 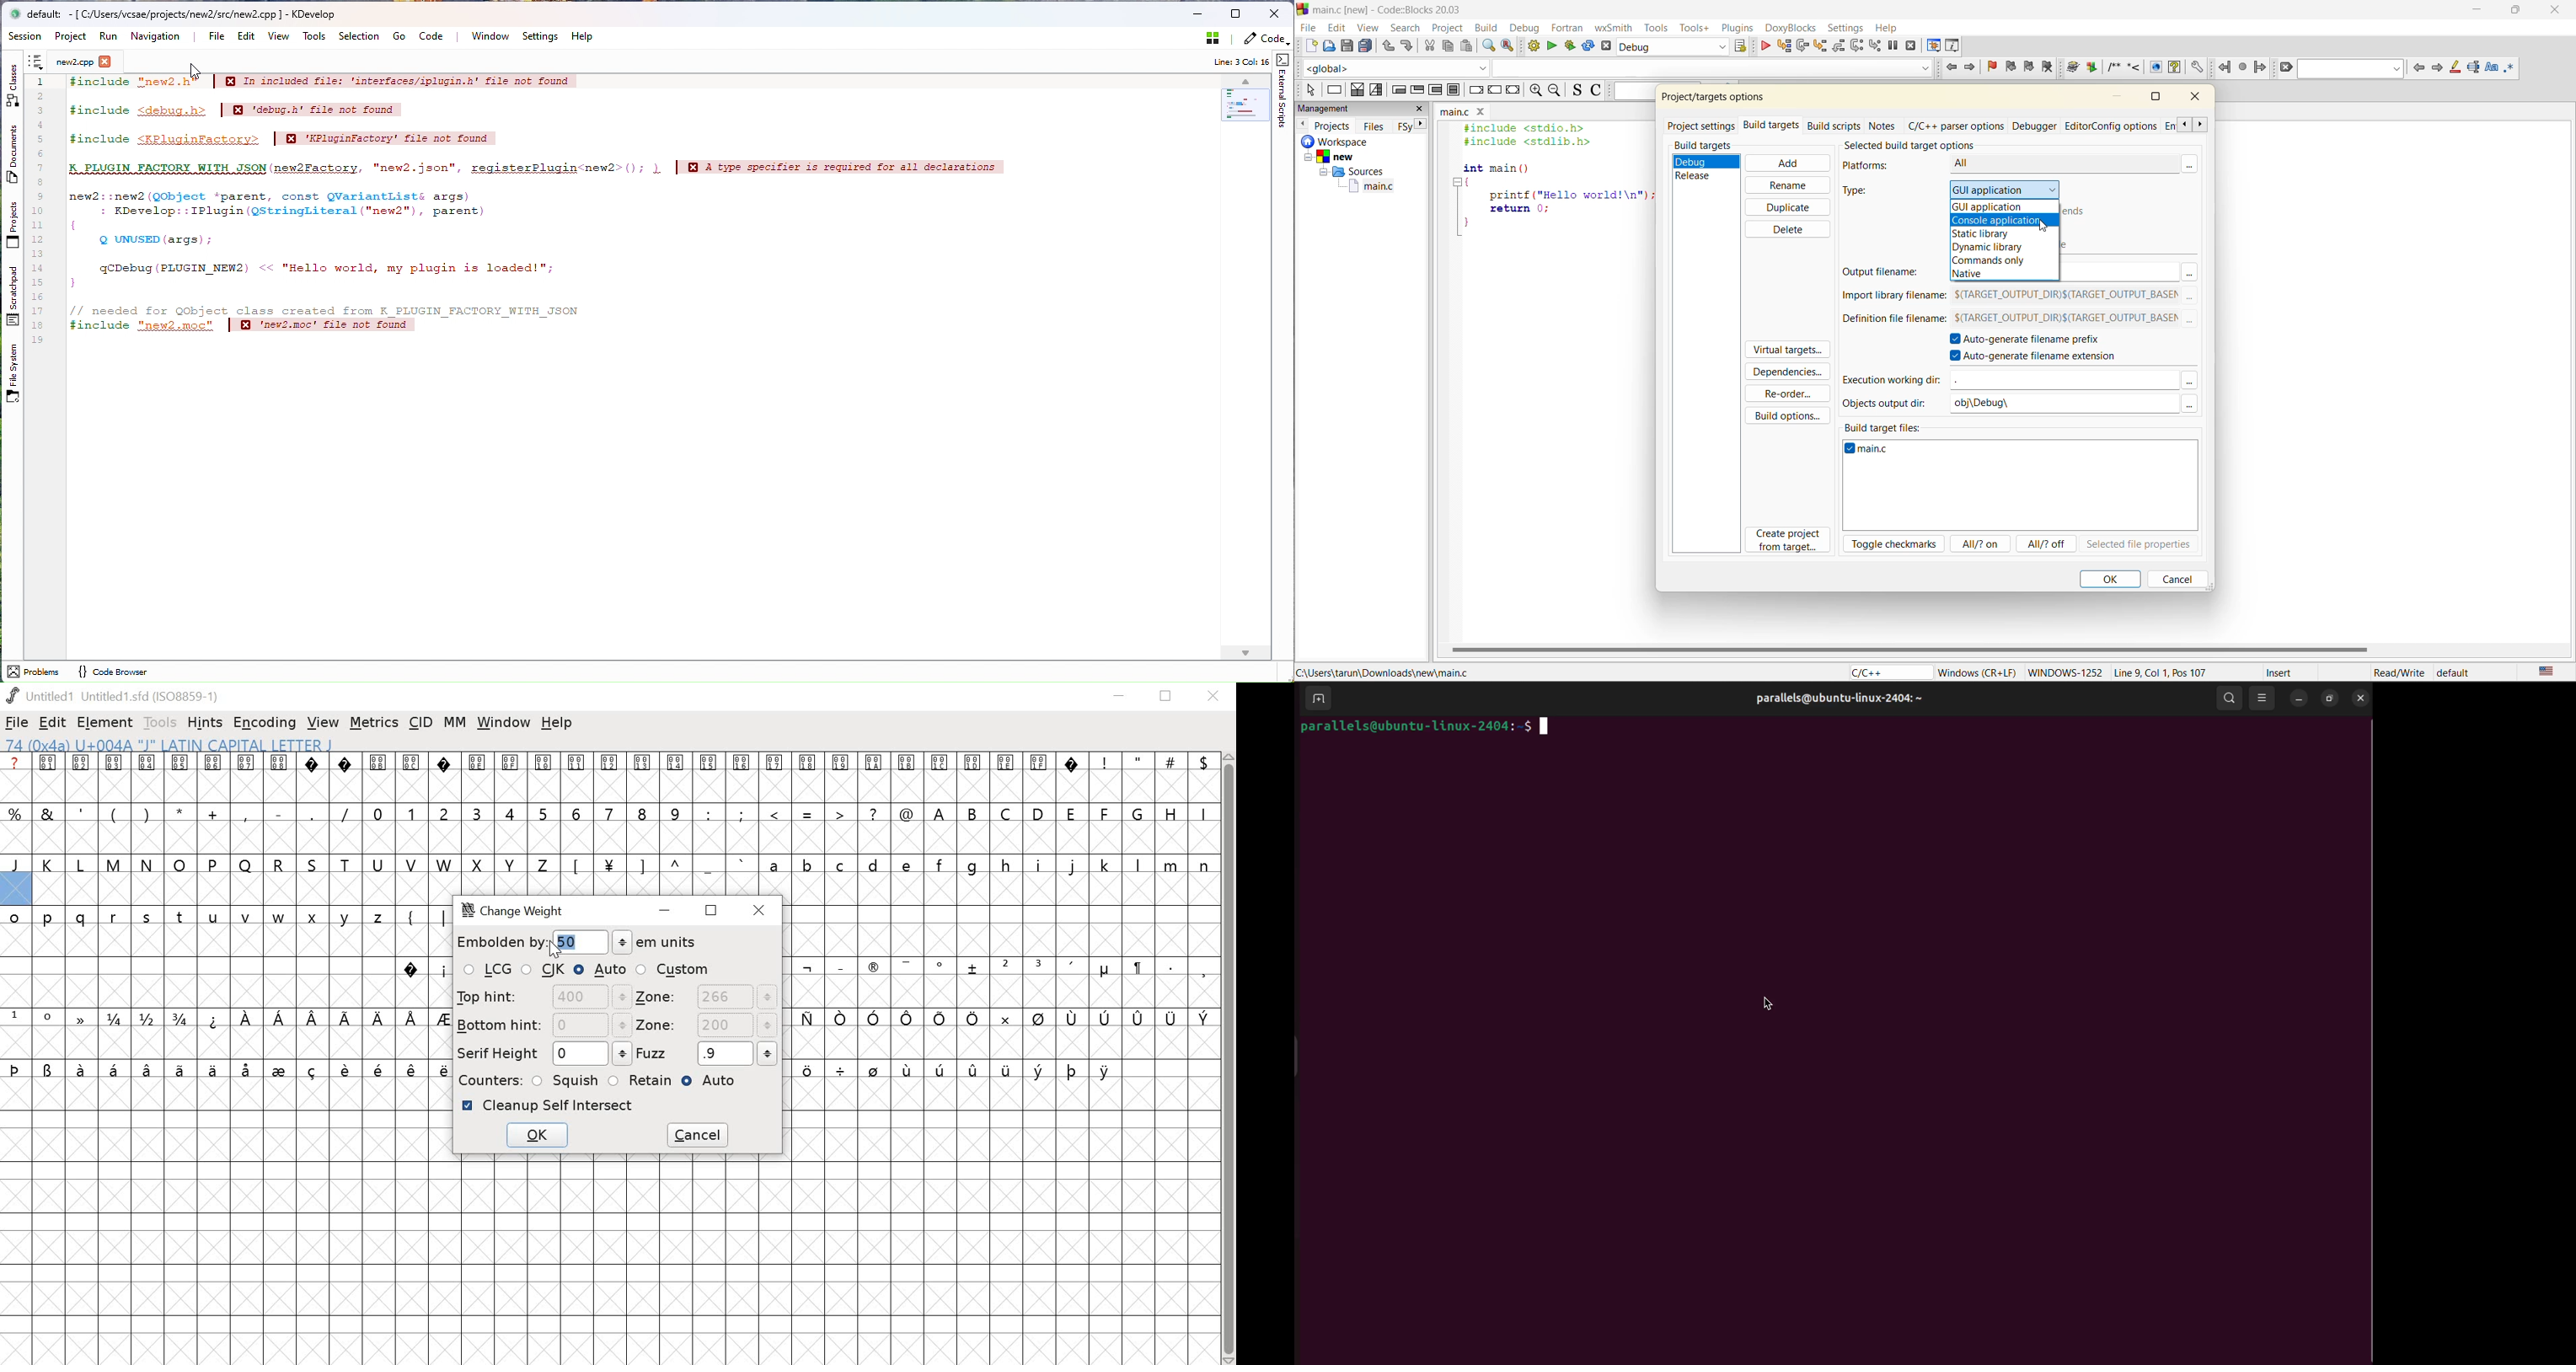 What do you see at coordinates (1889, 403) in the screenshot?
I see `objects output dir` at bounding box center [1889, 403].